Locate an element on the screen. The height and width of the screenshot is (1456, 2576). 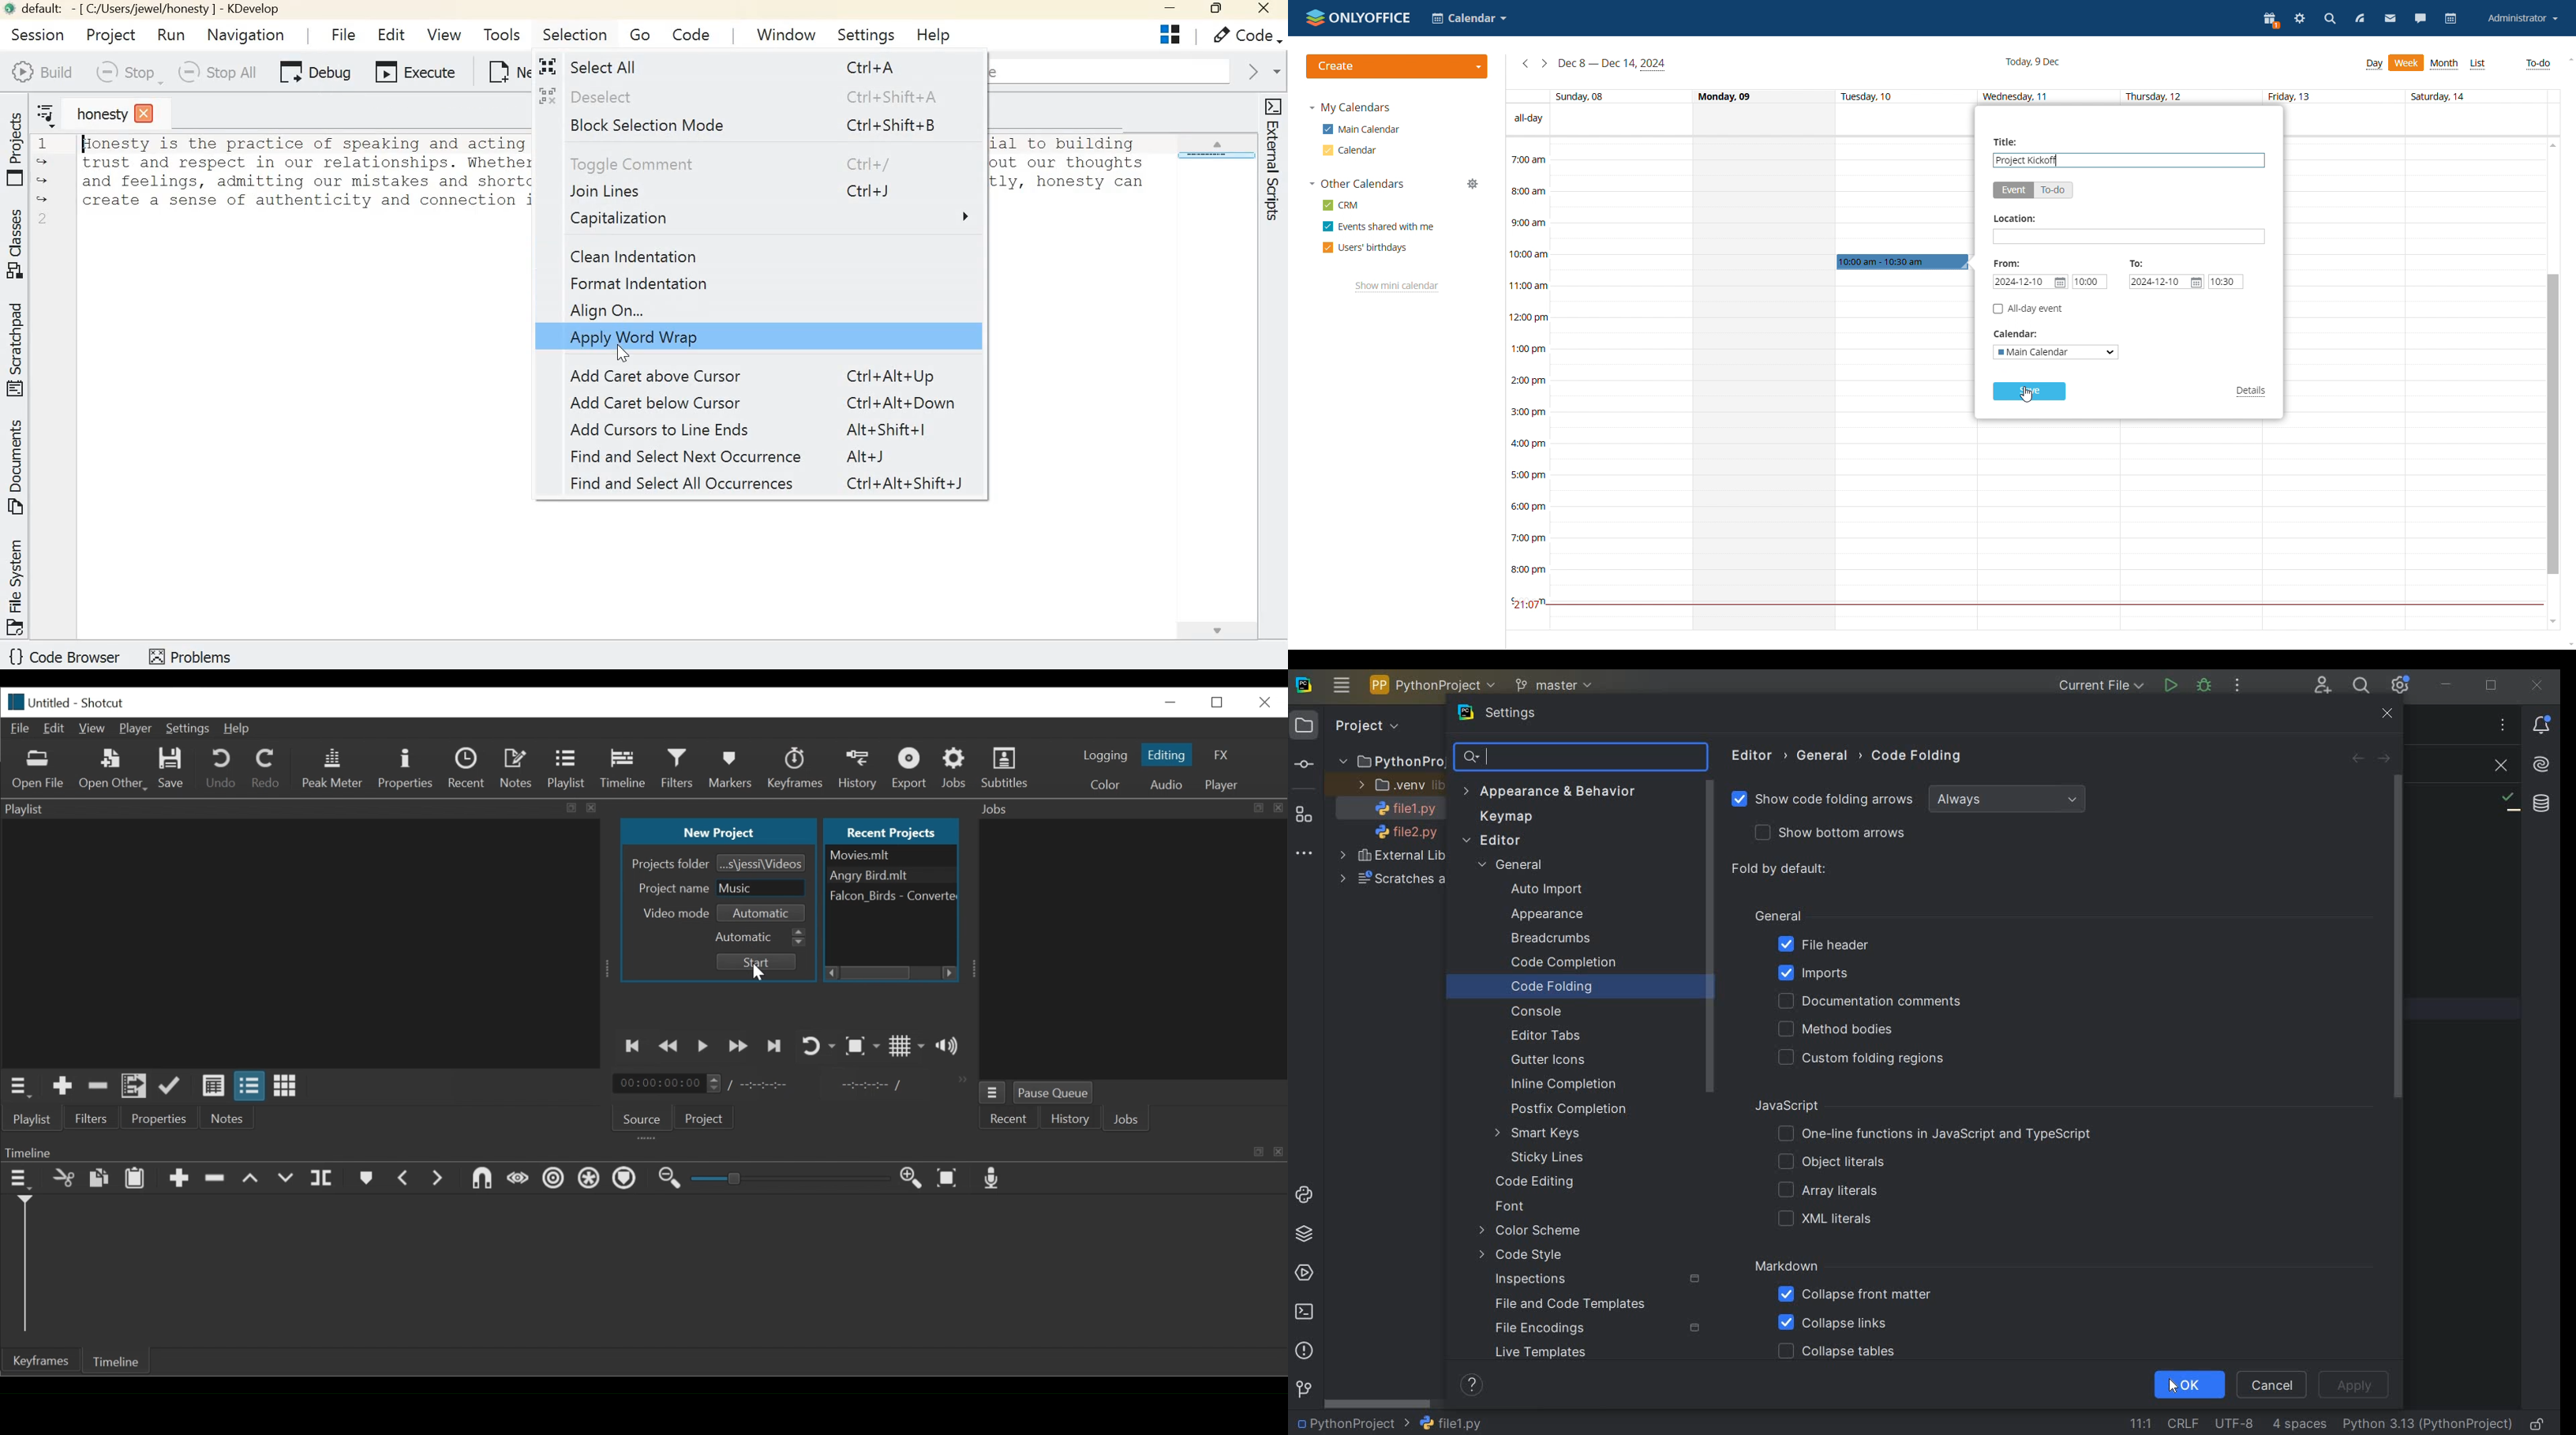
Horizontal Scroll bar is located at coordinates (875, 973).